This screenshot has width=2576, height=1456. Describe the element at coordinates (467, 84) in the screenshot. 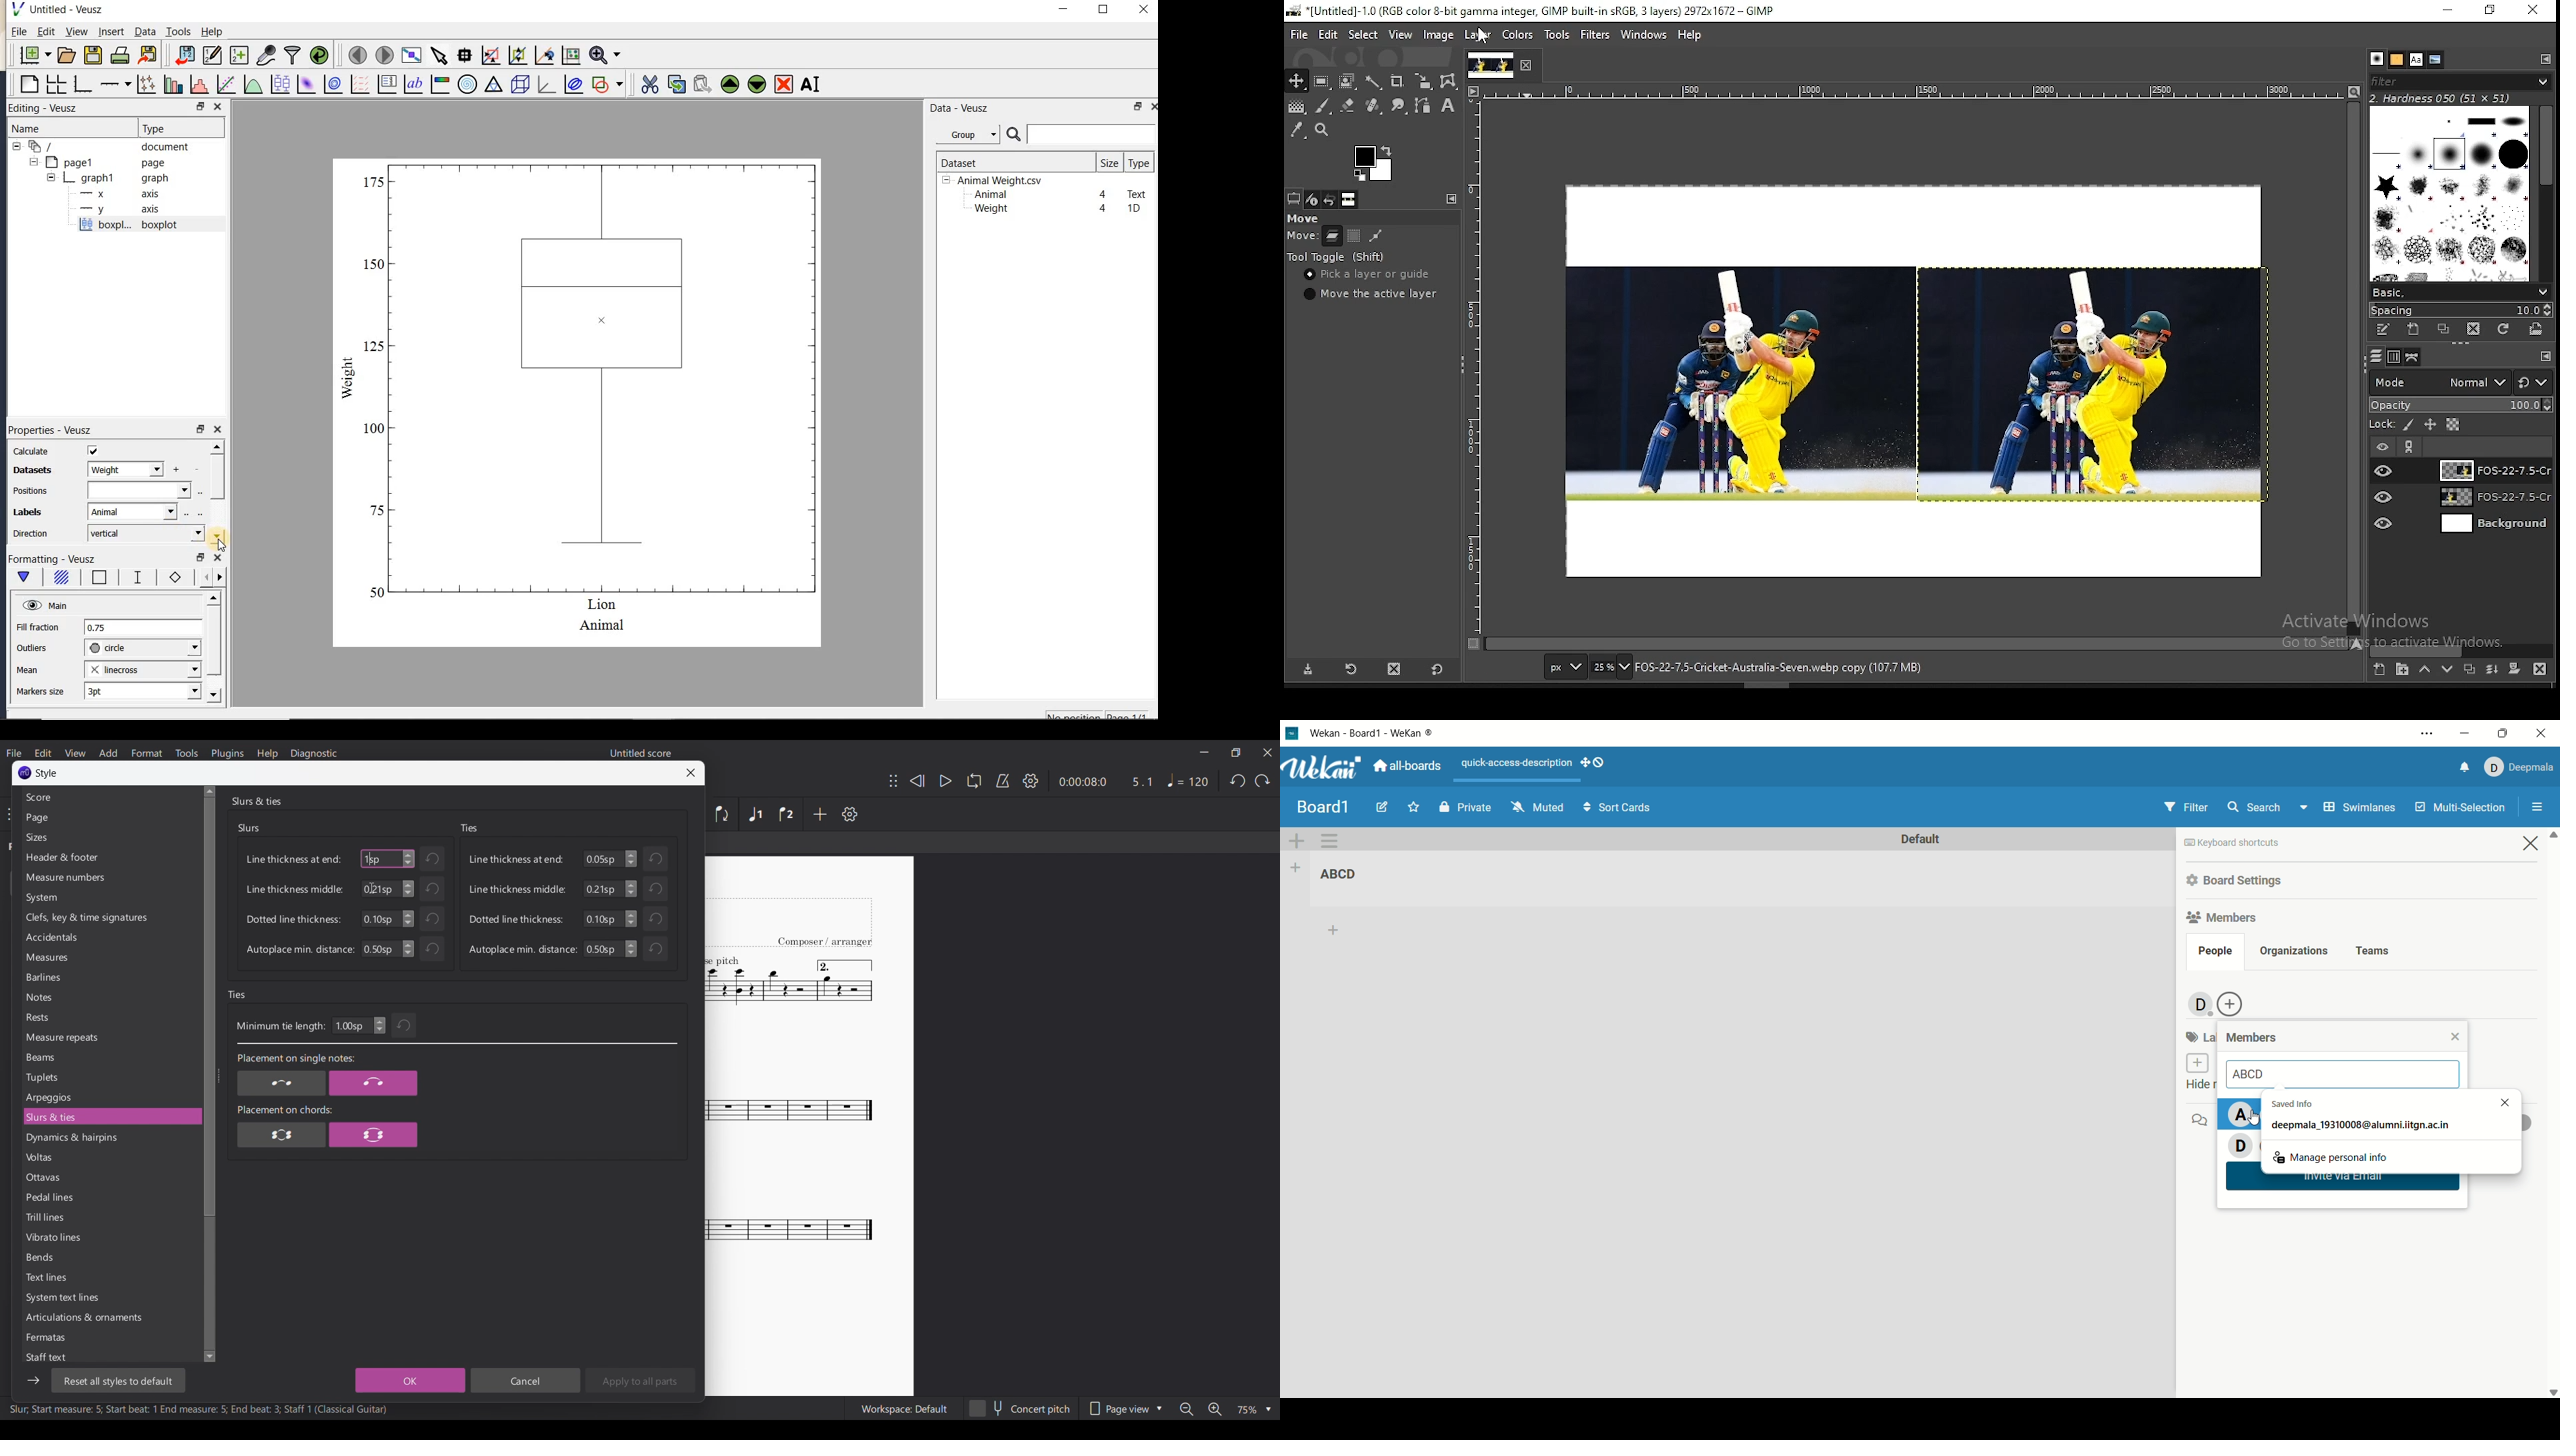

I see `polar graph` at that location.